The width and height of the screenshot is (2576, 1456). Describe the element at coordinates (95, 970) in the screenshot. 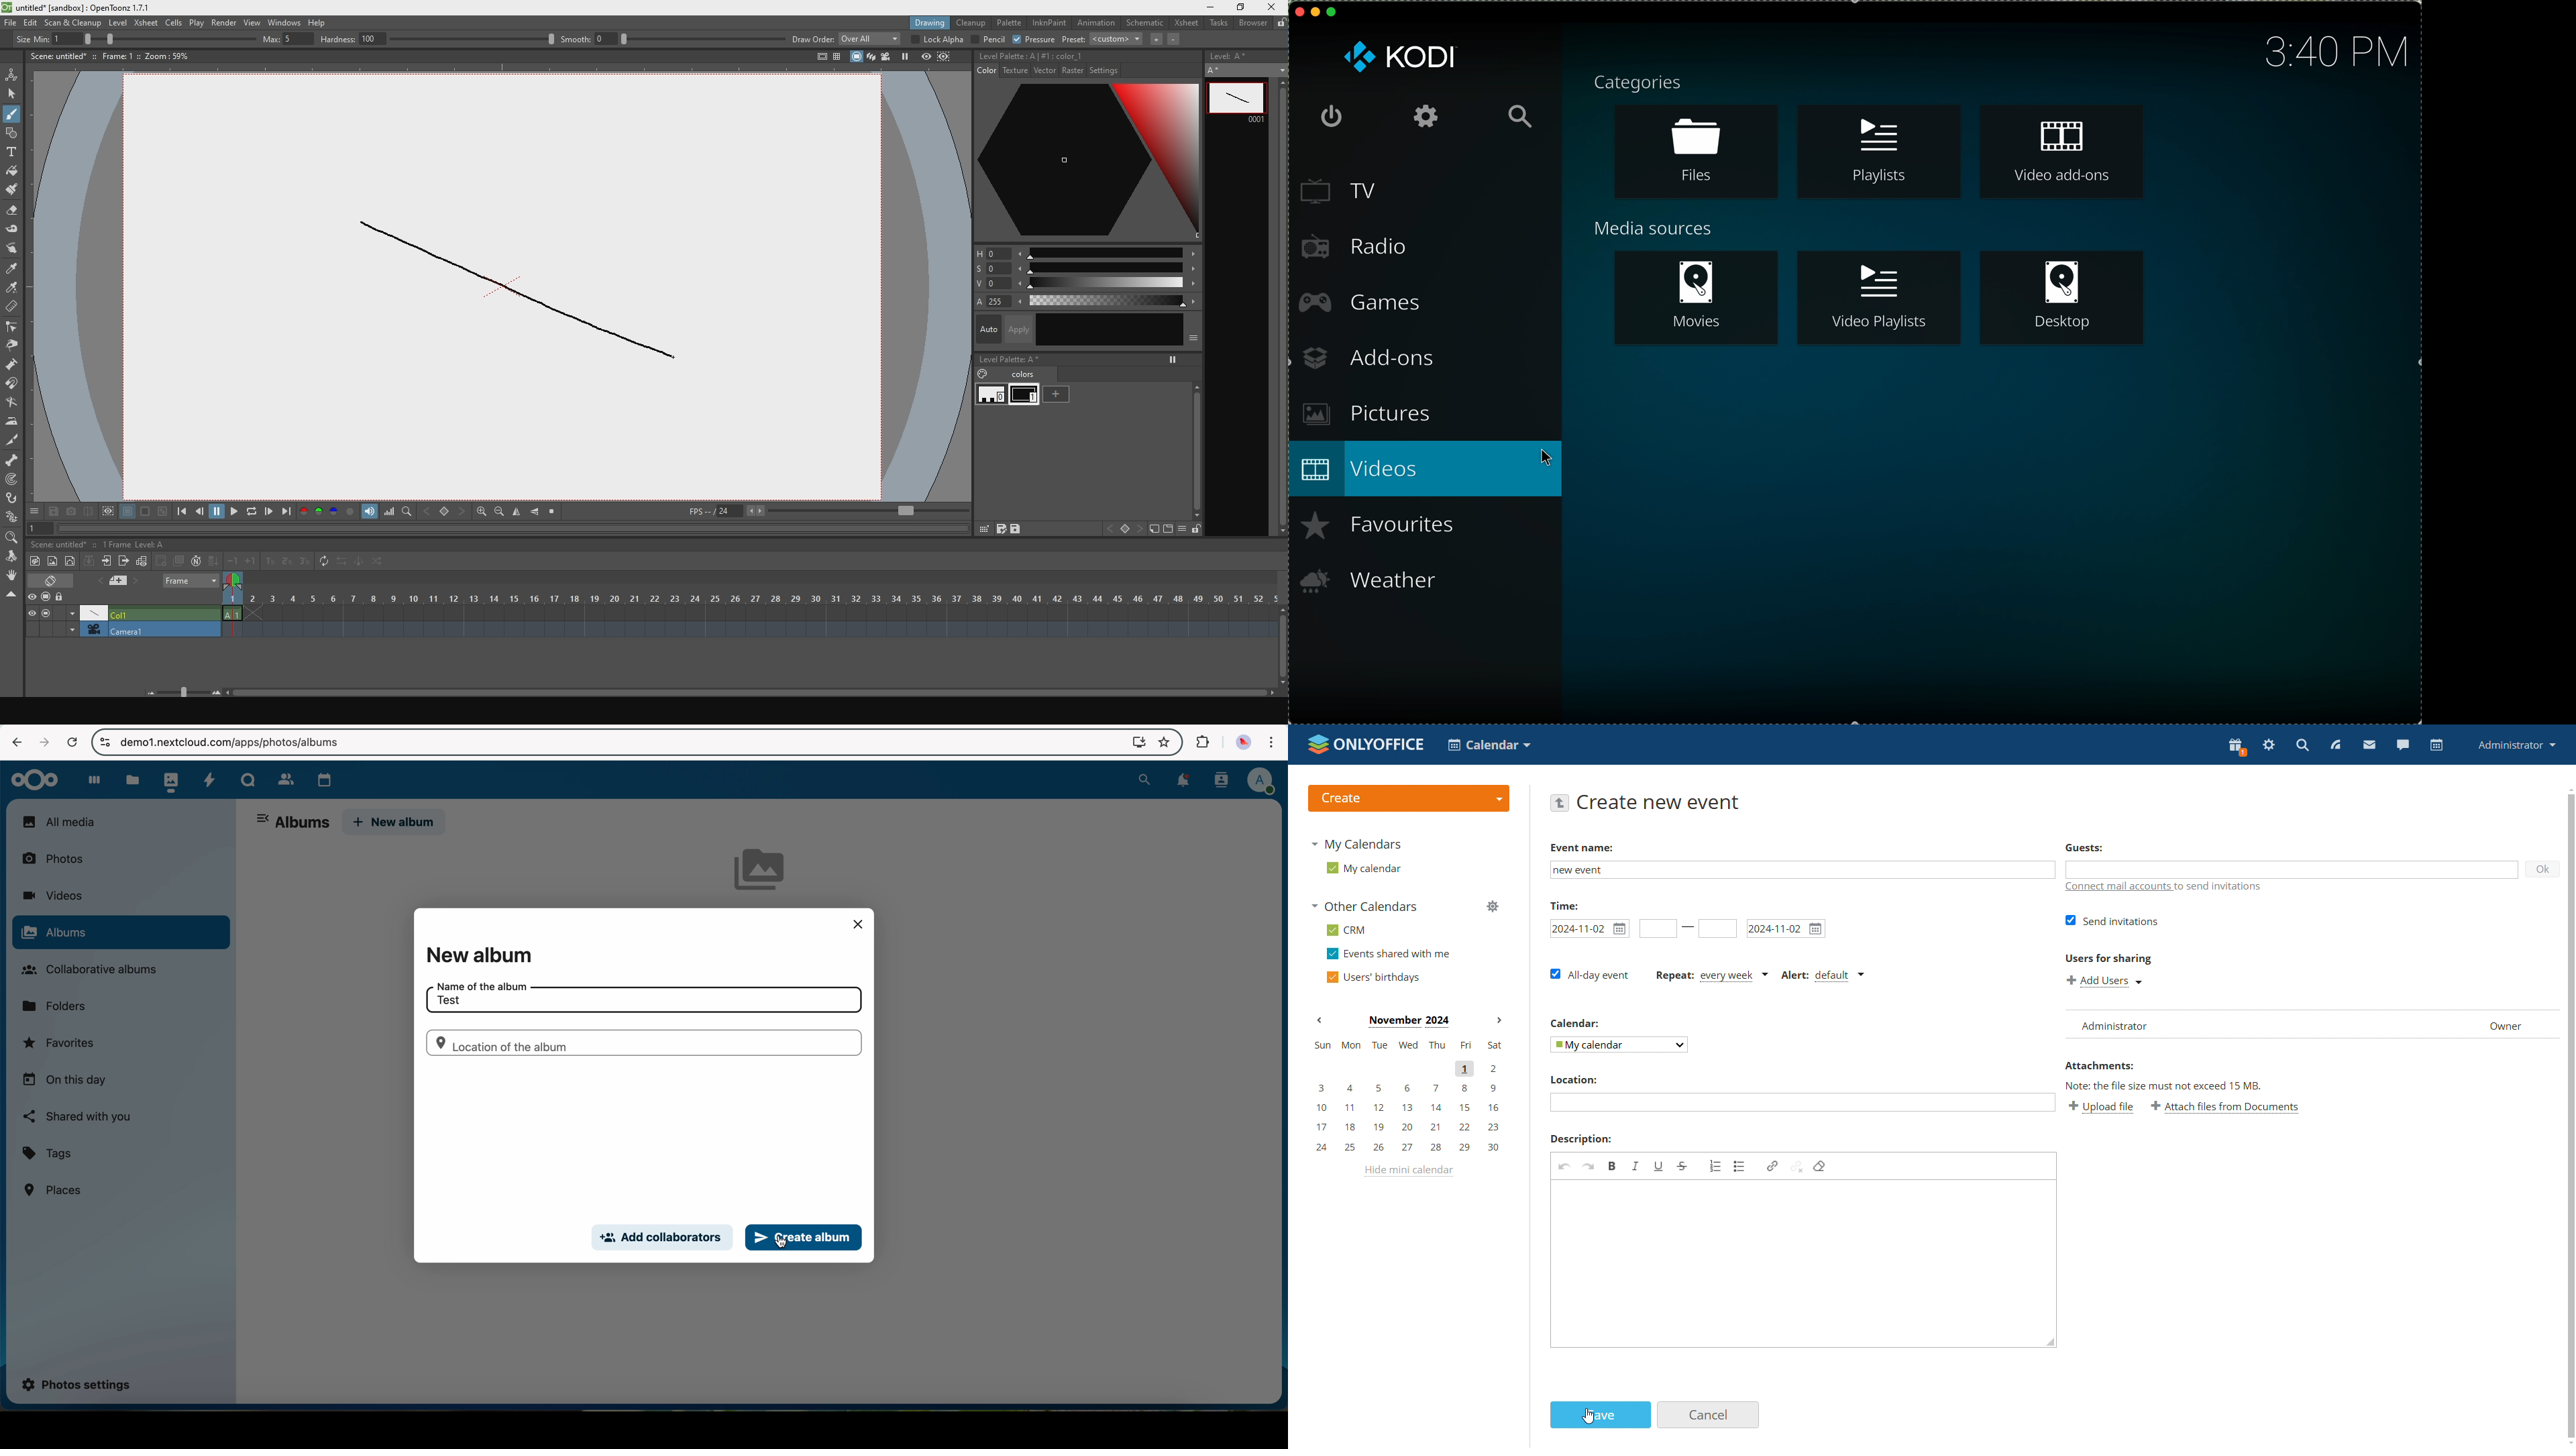

I see `collaborative albums` at that location.